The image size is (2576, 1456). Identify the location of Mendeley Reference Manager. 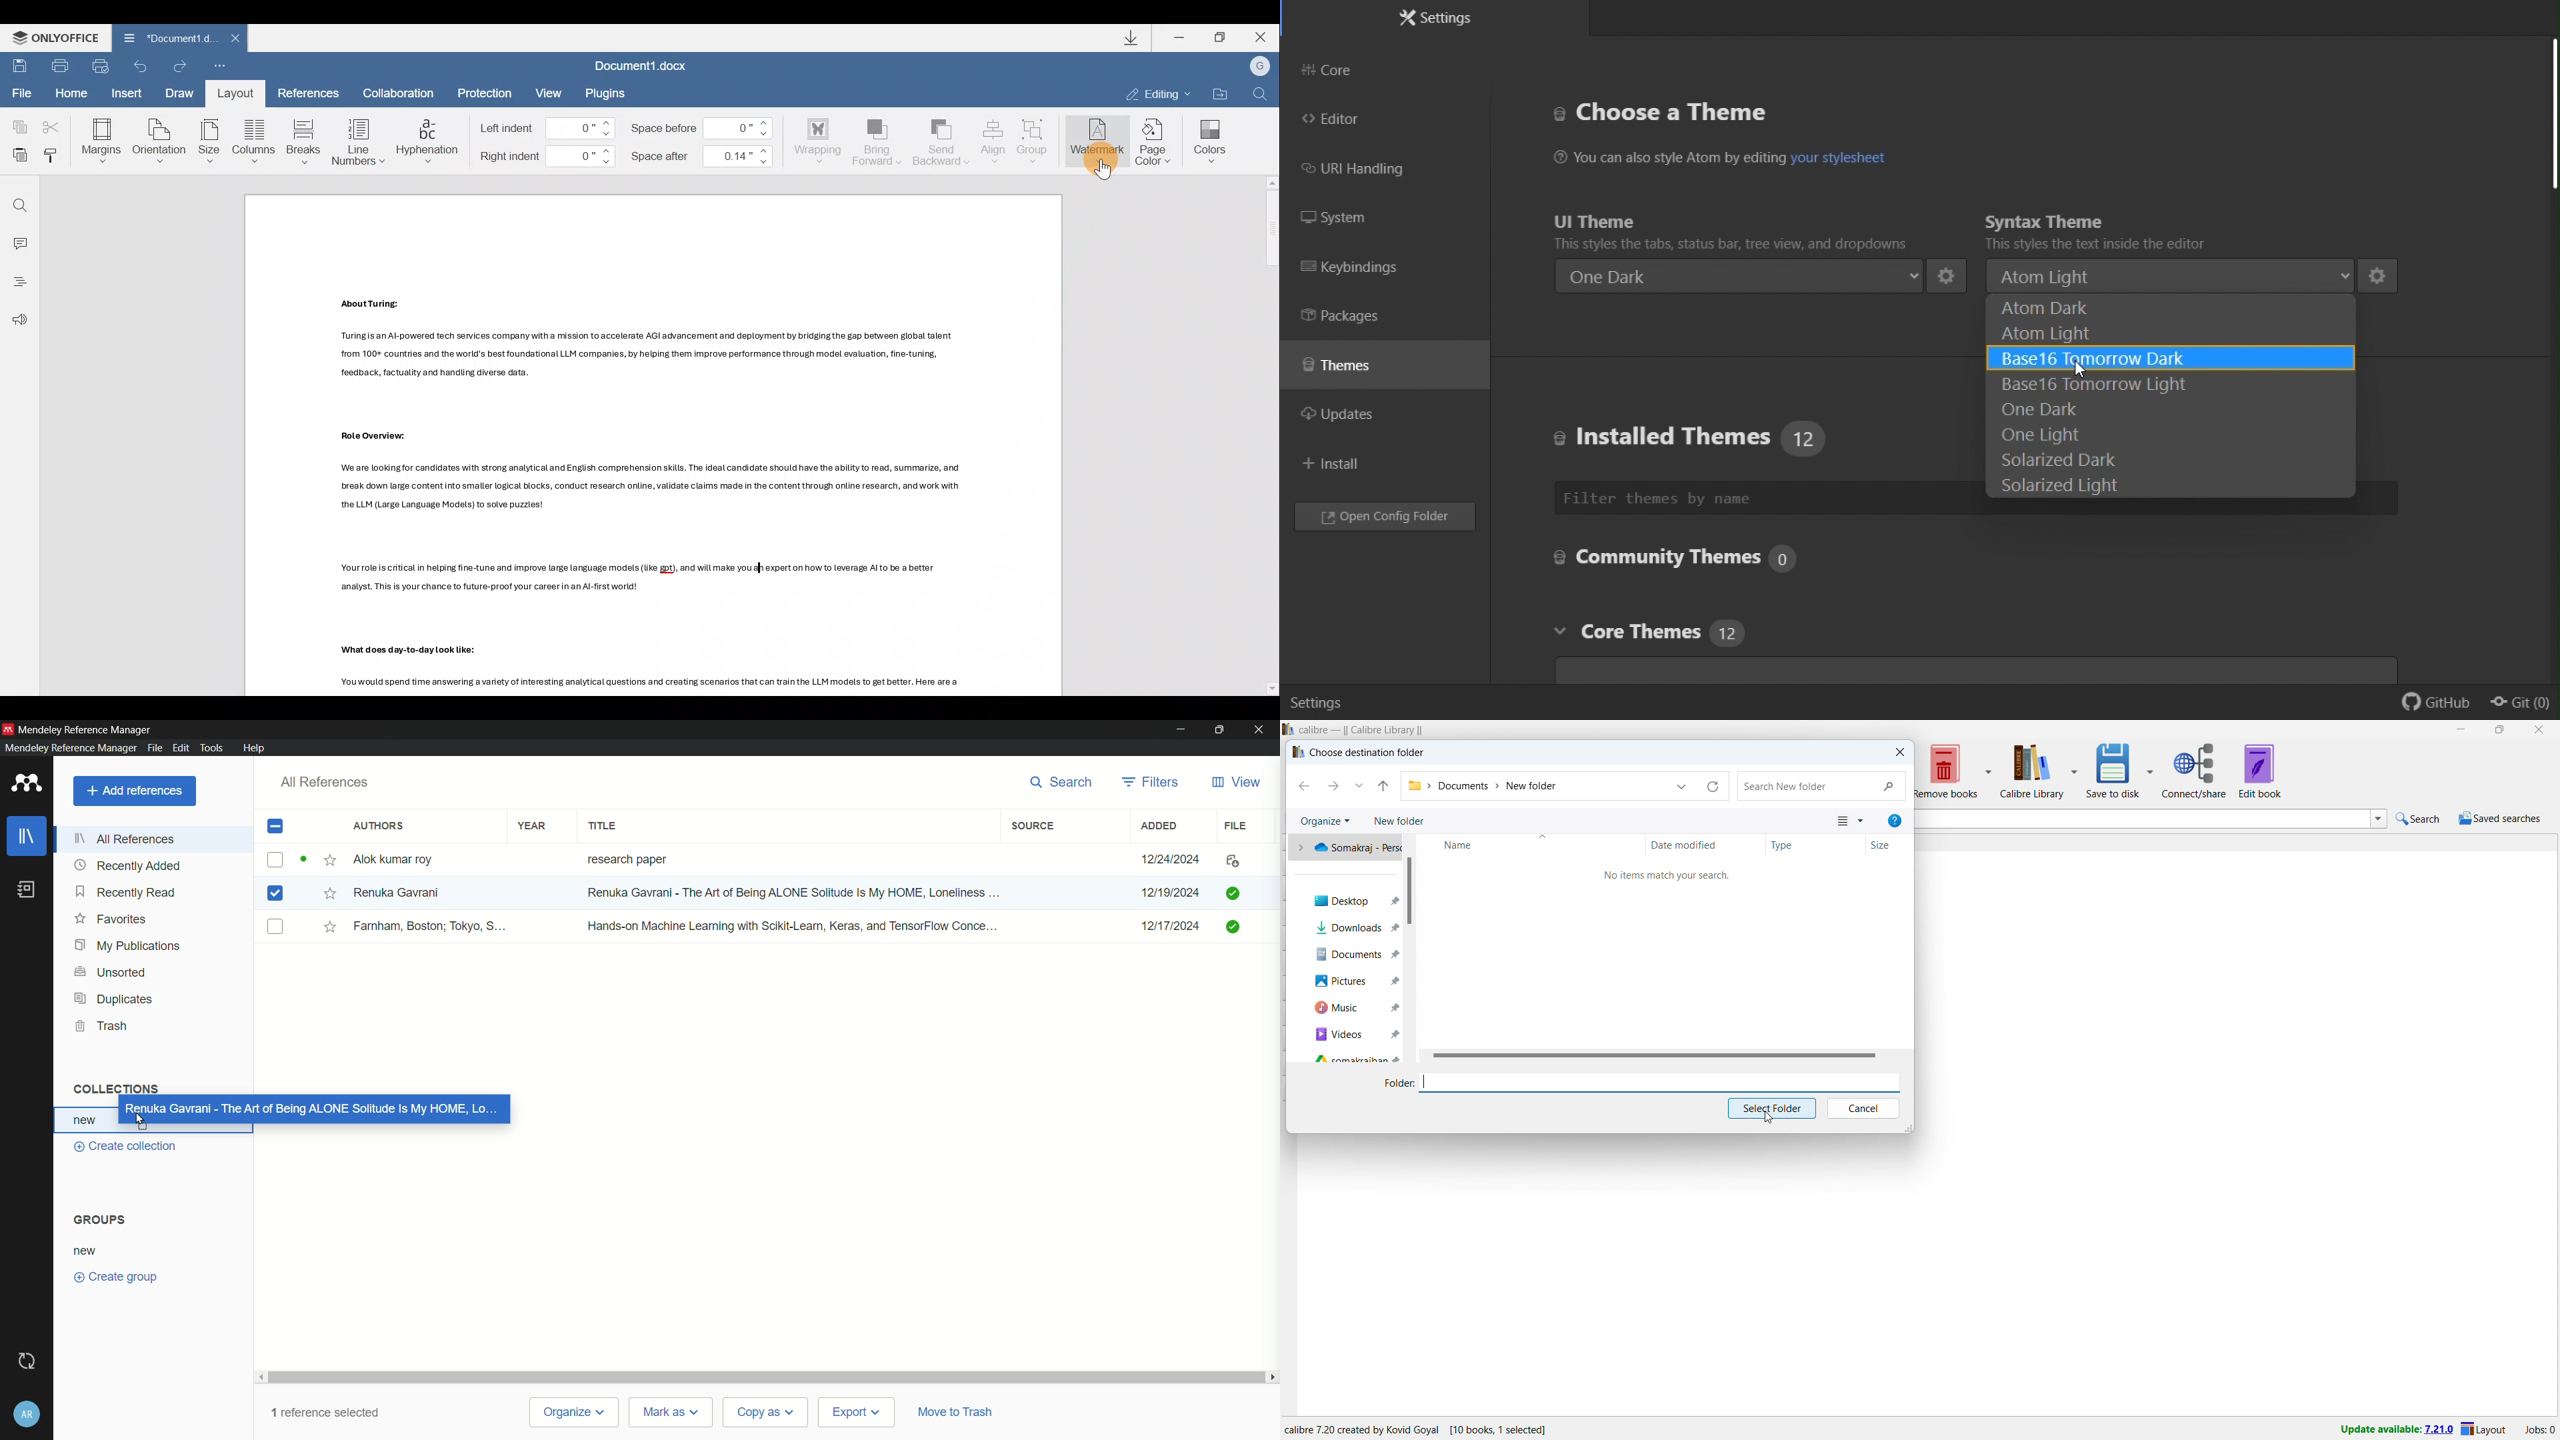
(89, 729).